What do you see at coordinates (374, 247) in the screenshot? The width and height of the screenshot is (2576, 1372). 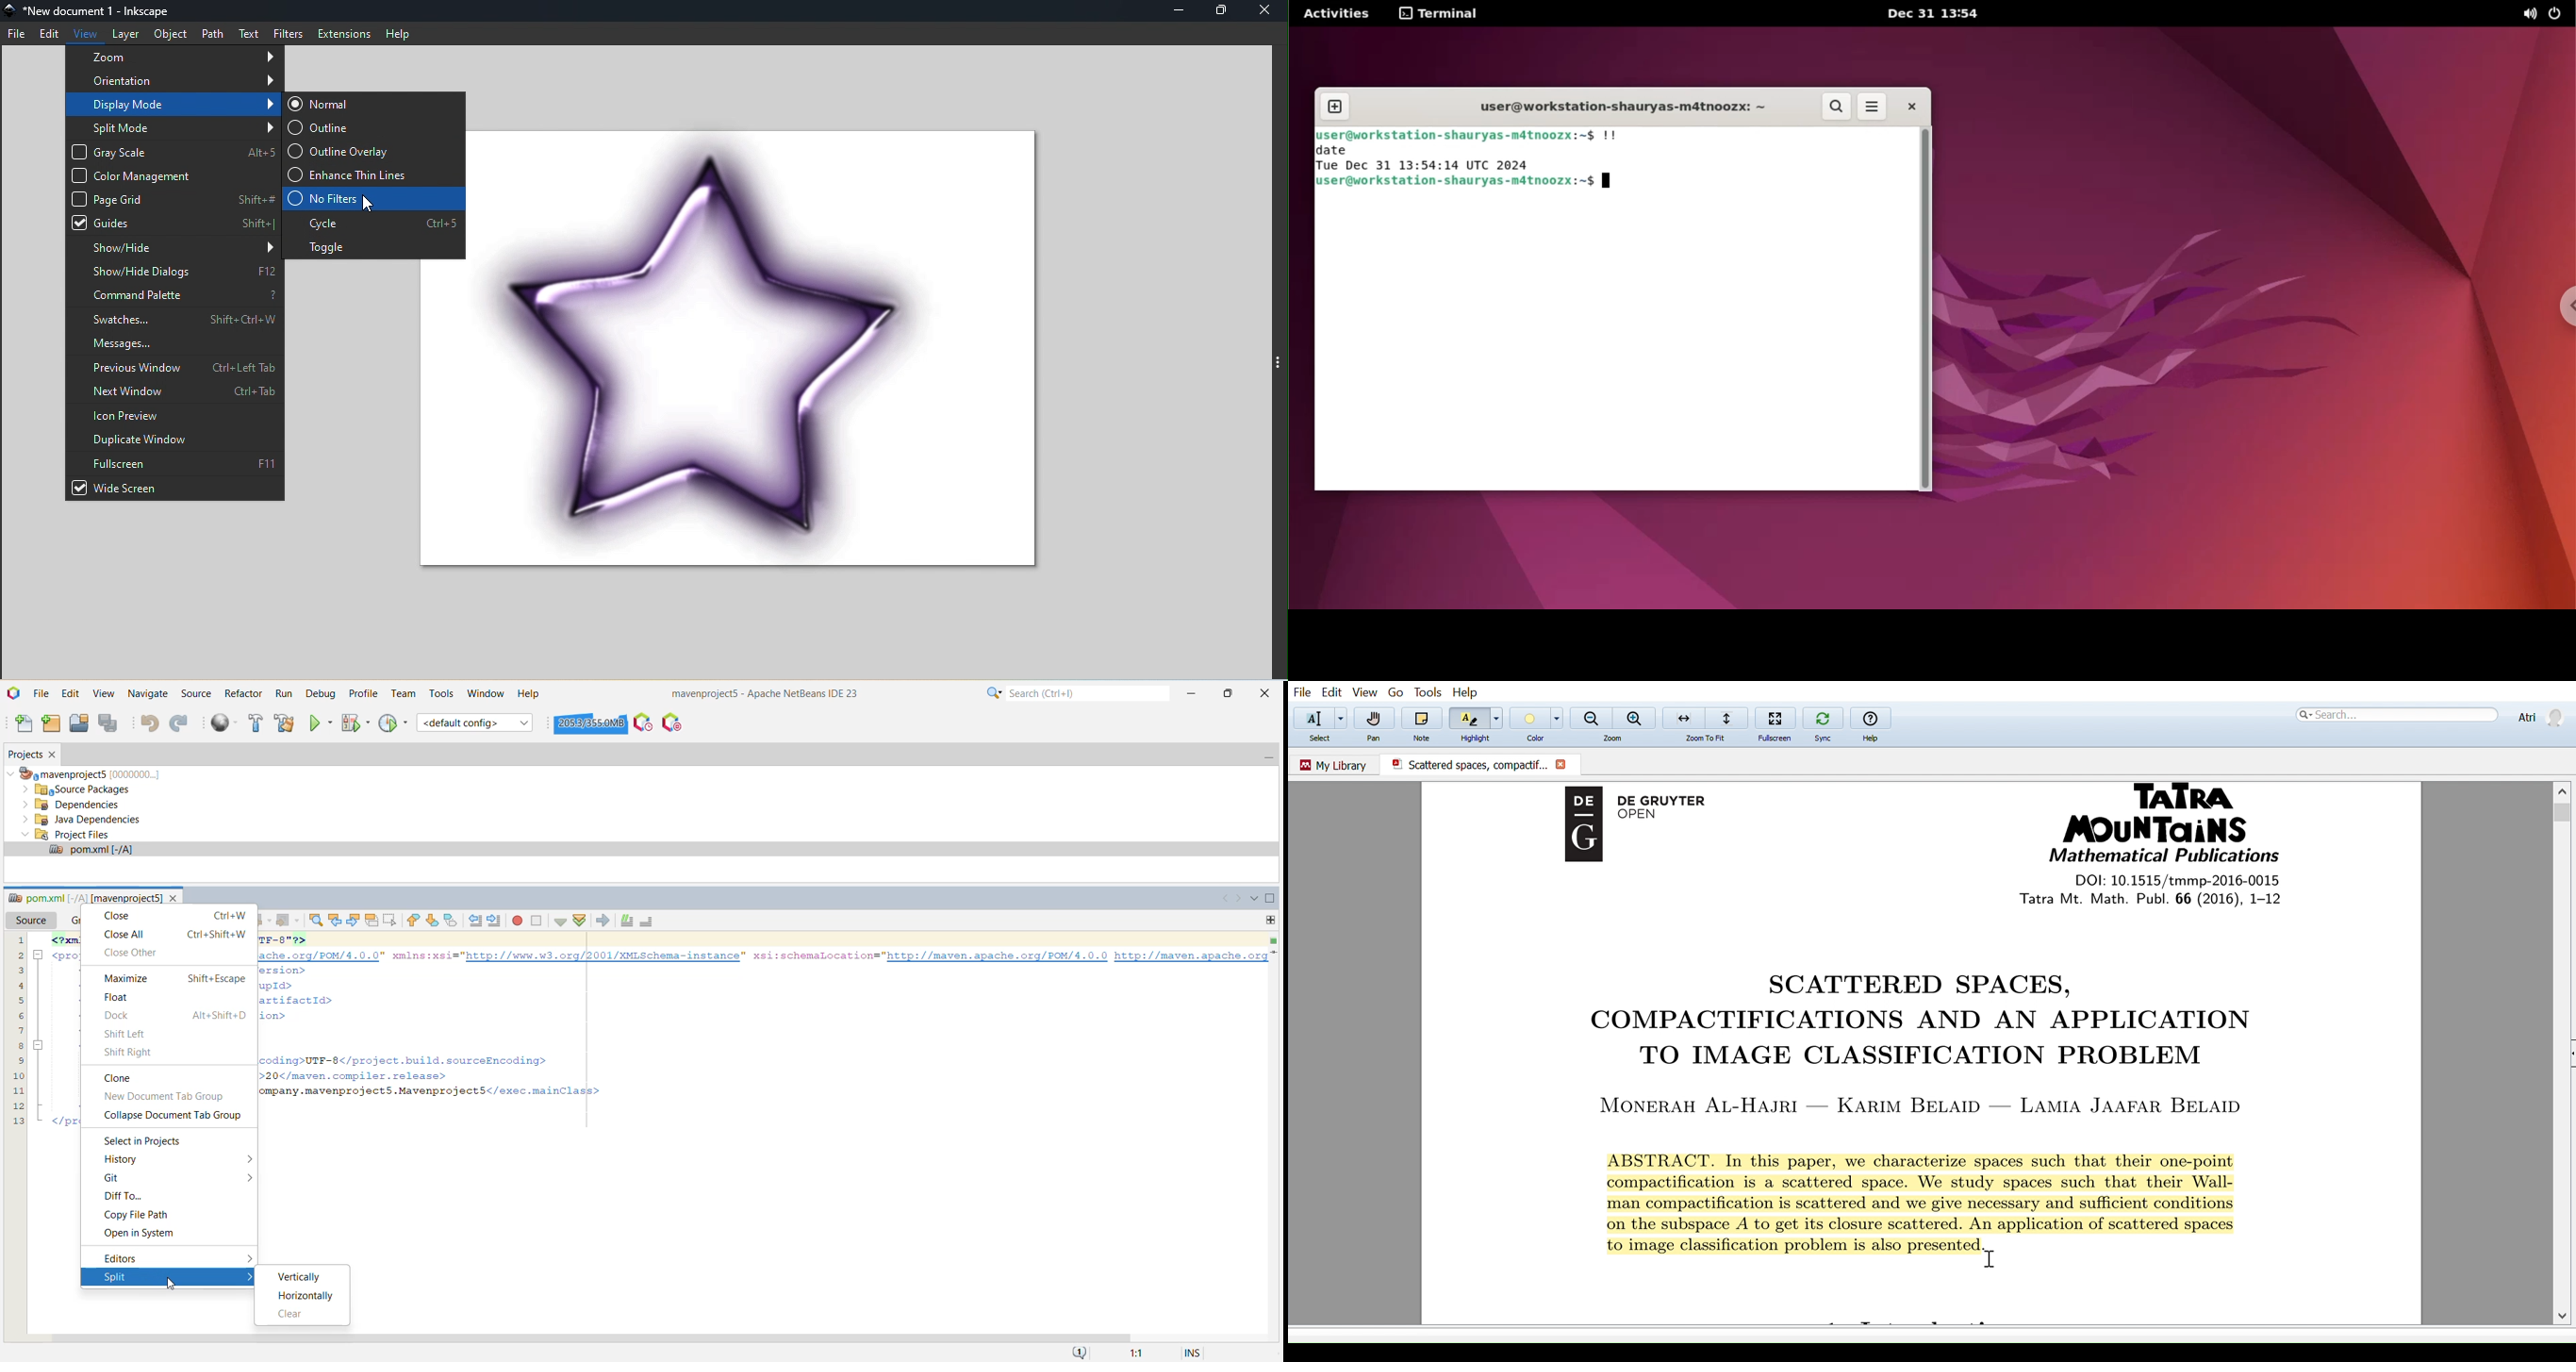 I see `Toggle` at bounding box center [374, 247].